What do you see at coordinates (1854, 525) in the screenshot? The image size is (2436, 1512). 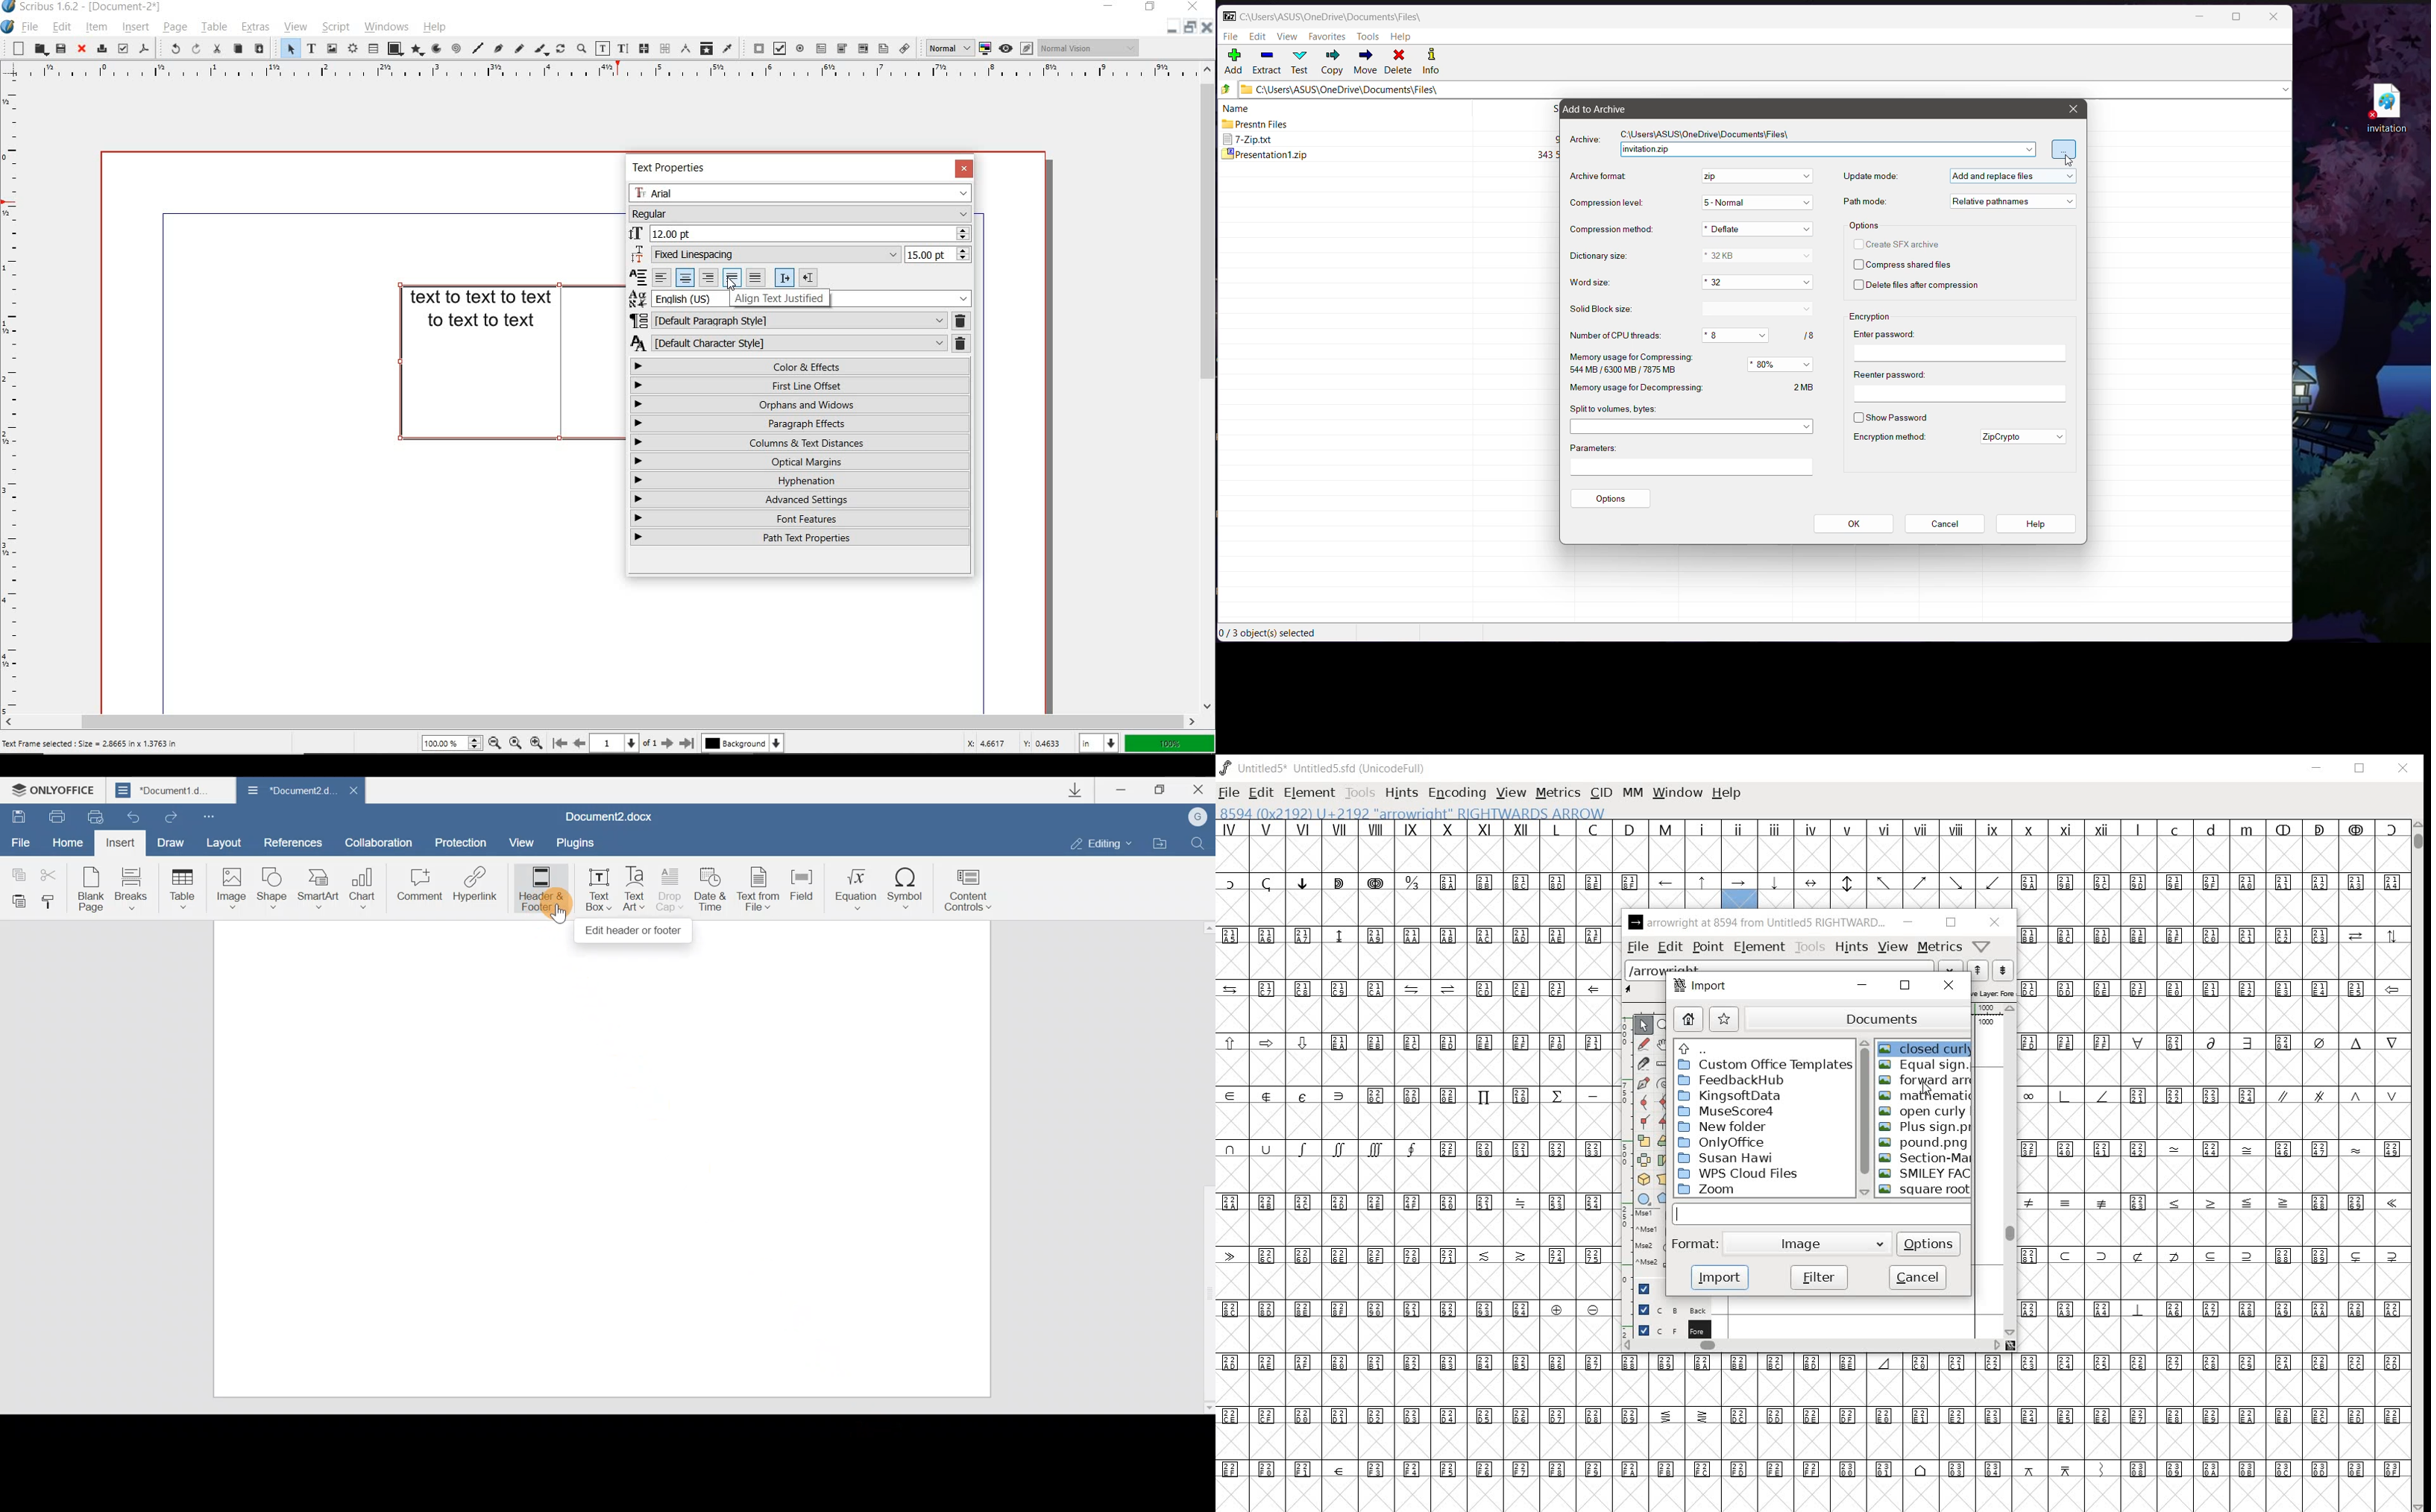 I see `OK` at bounding box center [1854, 525].